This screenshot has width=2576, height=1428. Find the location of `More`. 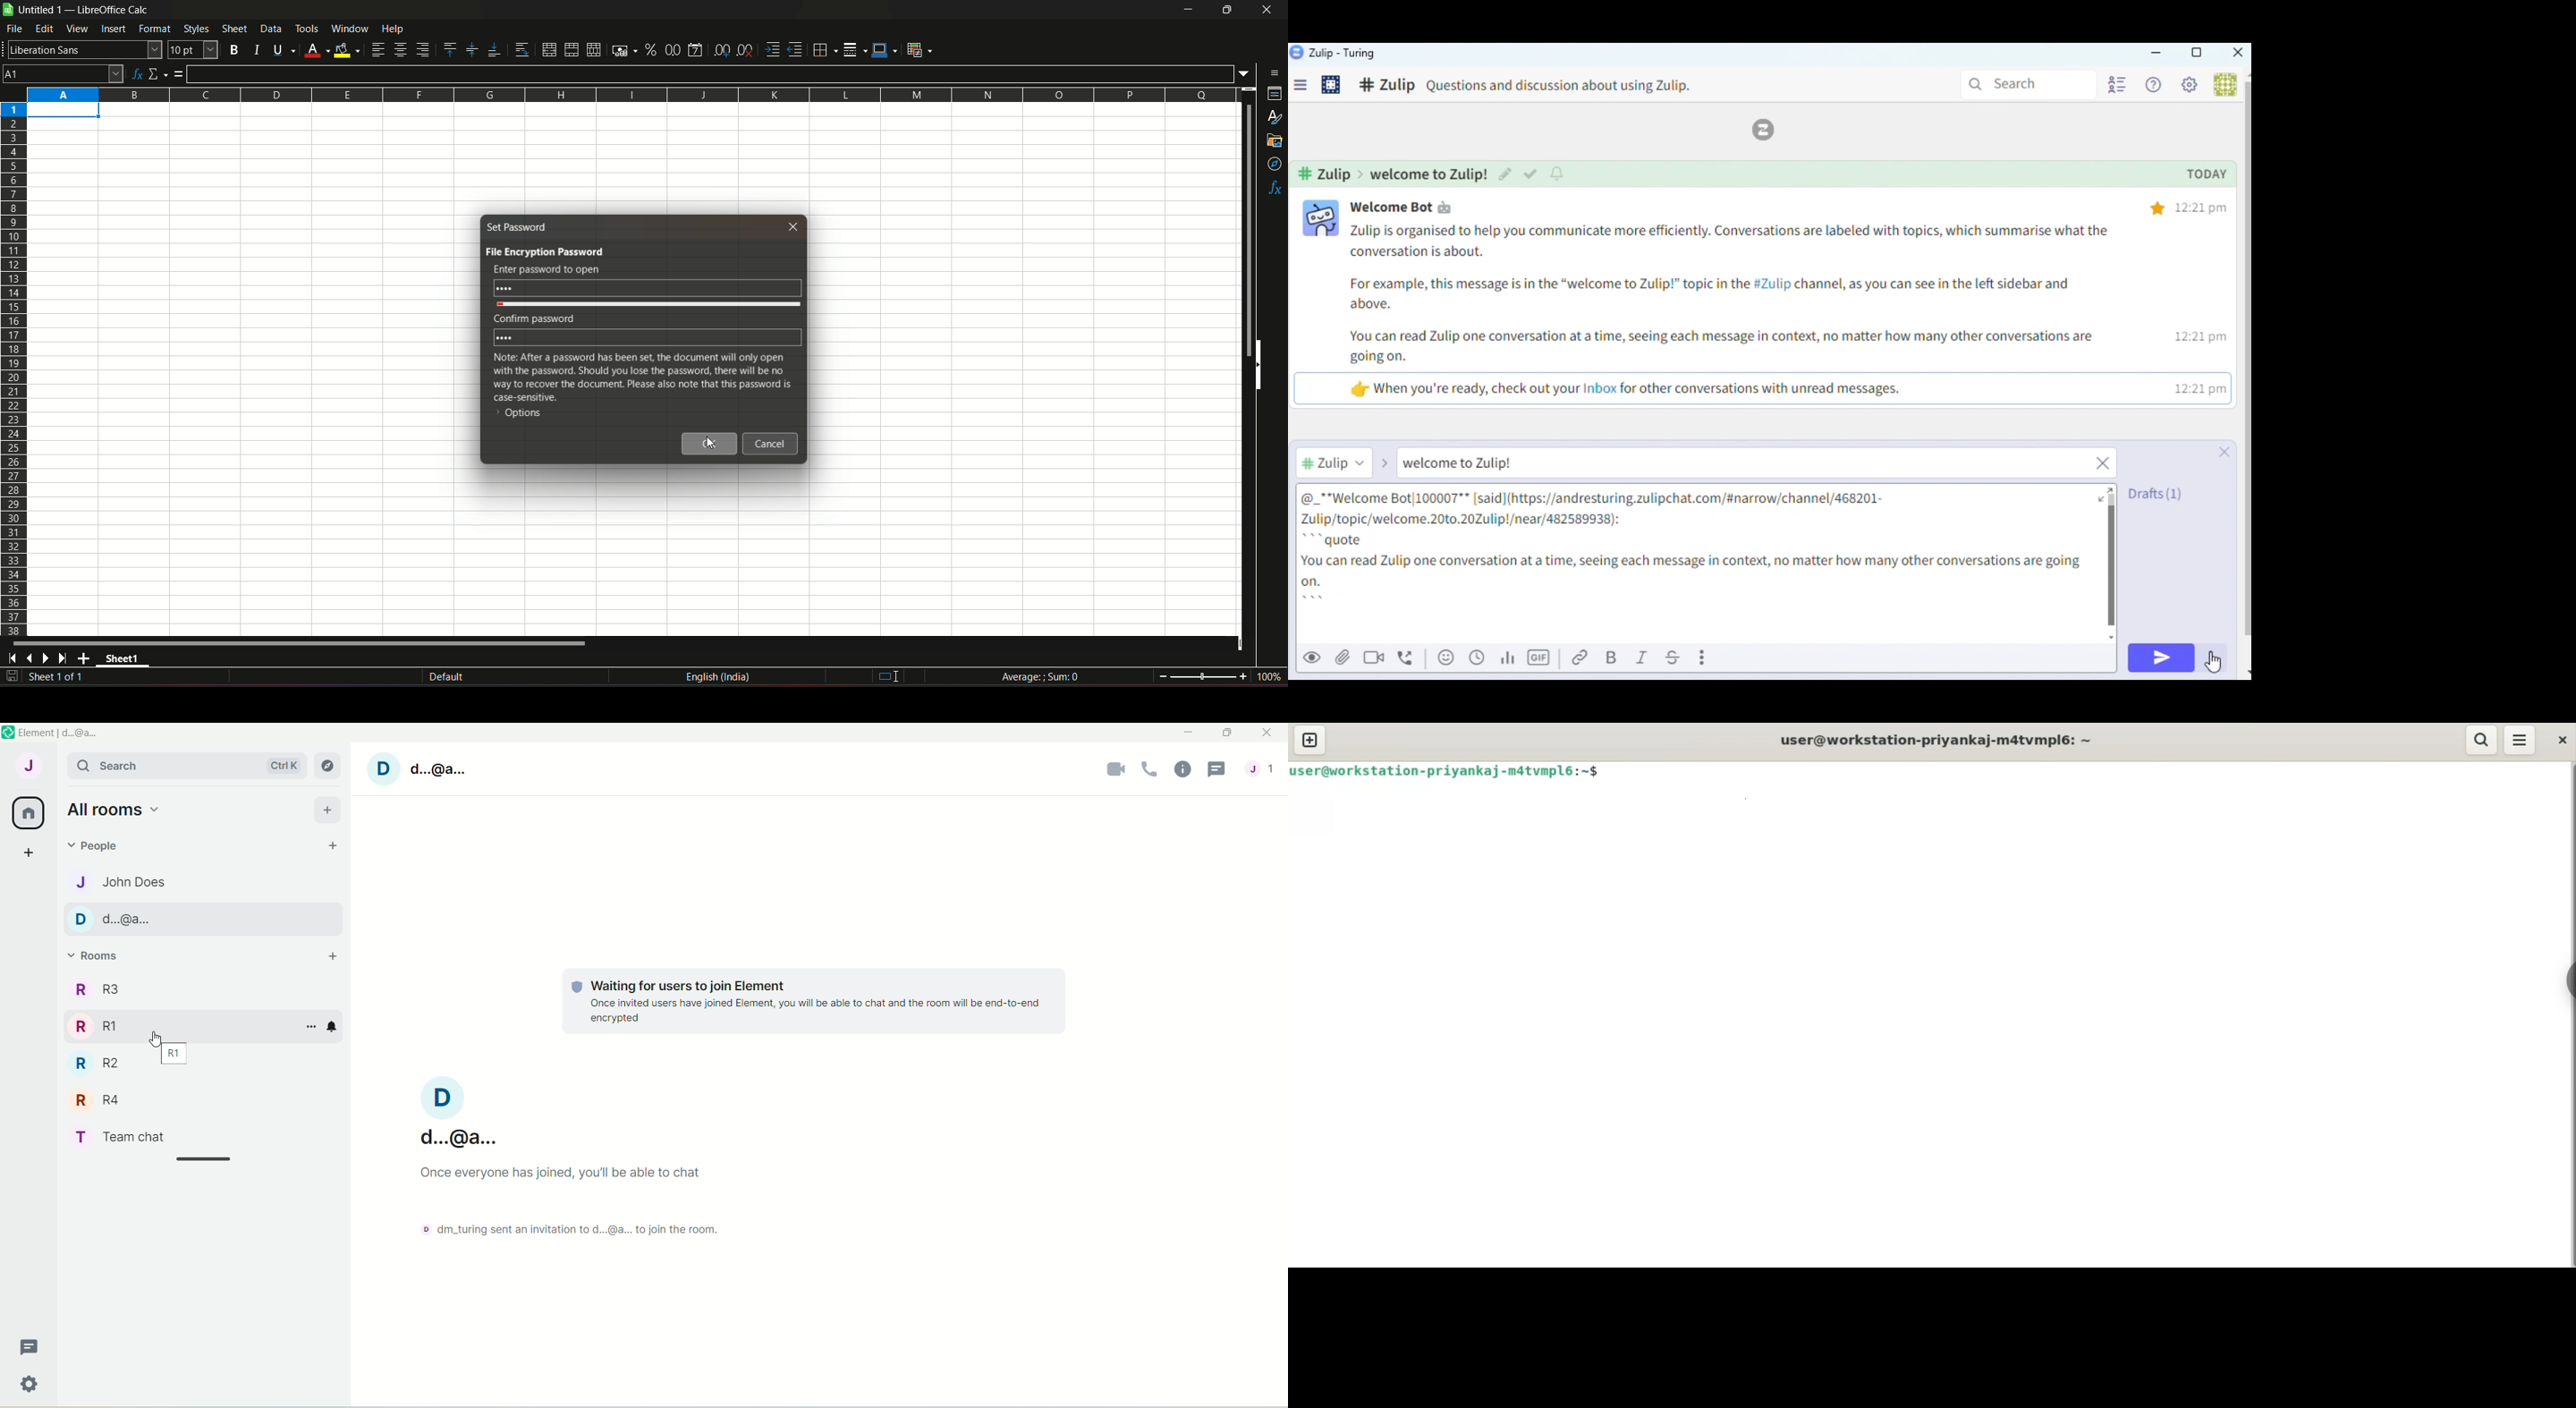

More is located at coordinates (1705, 657).